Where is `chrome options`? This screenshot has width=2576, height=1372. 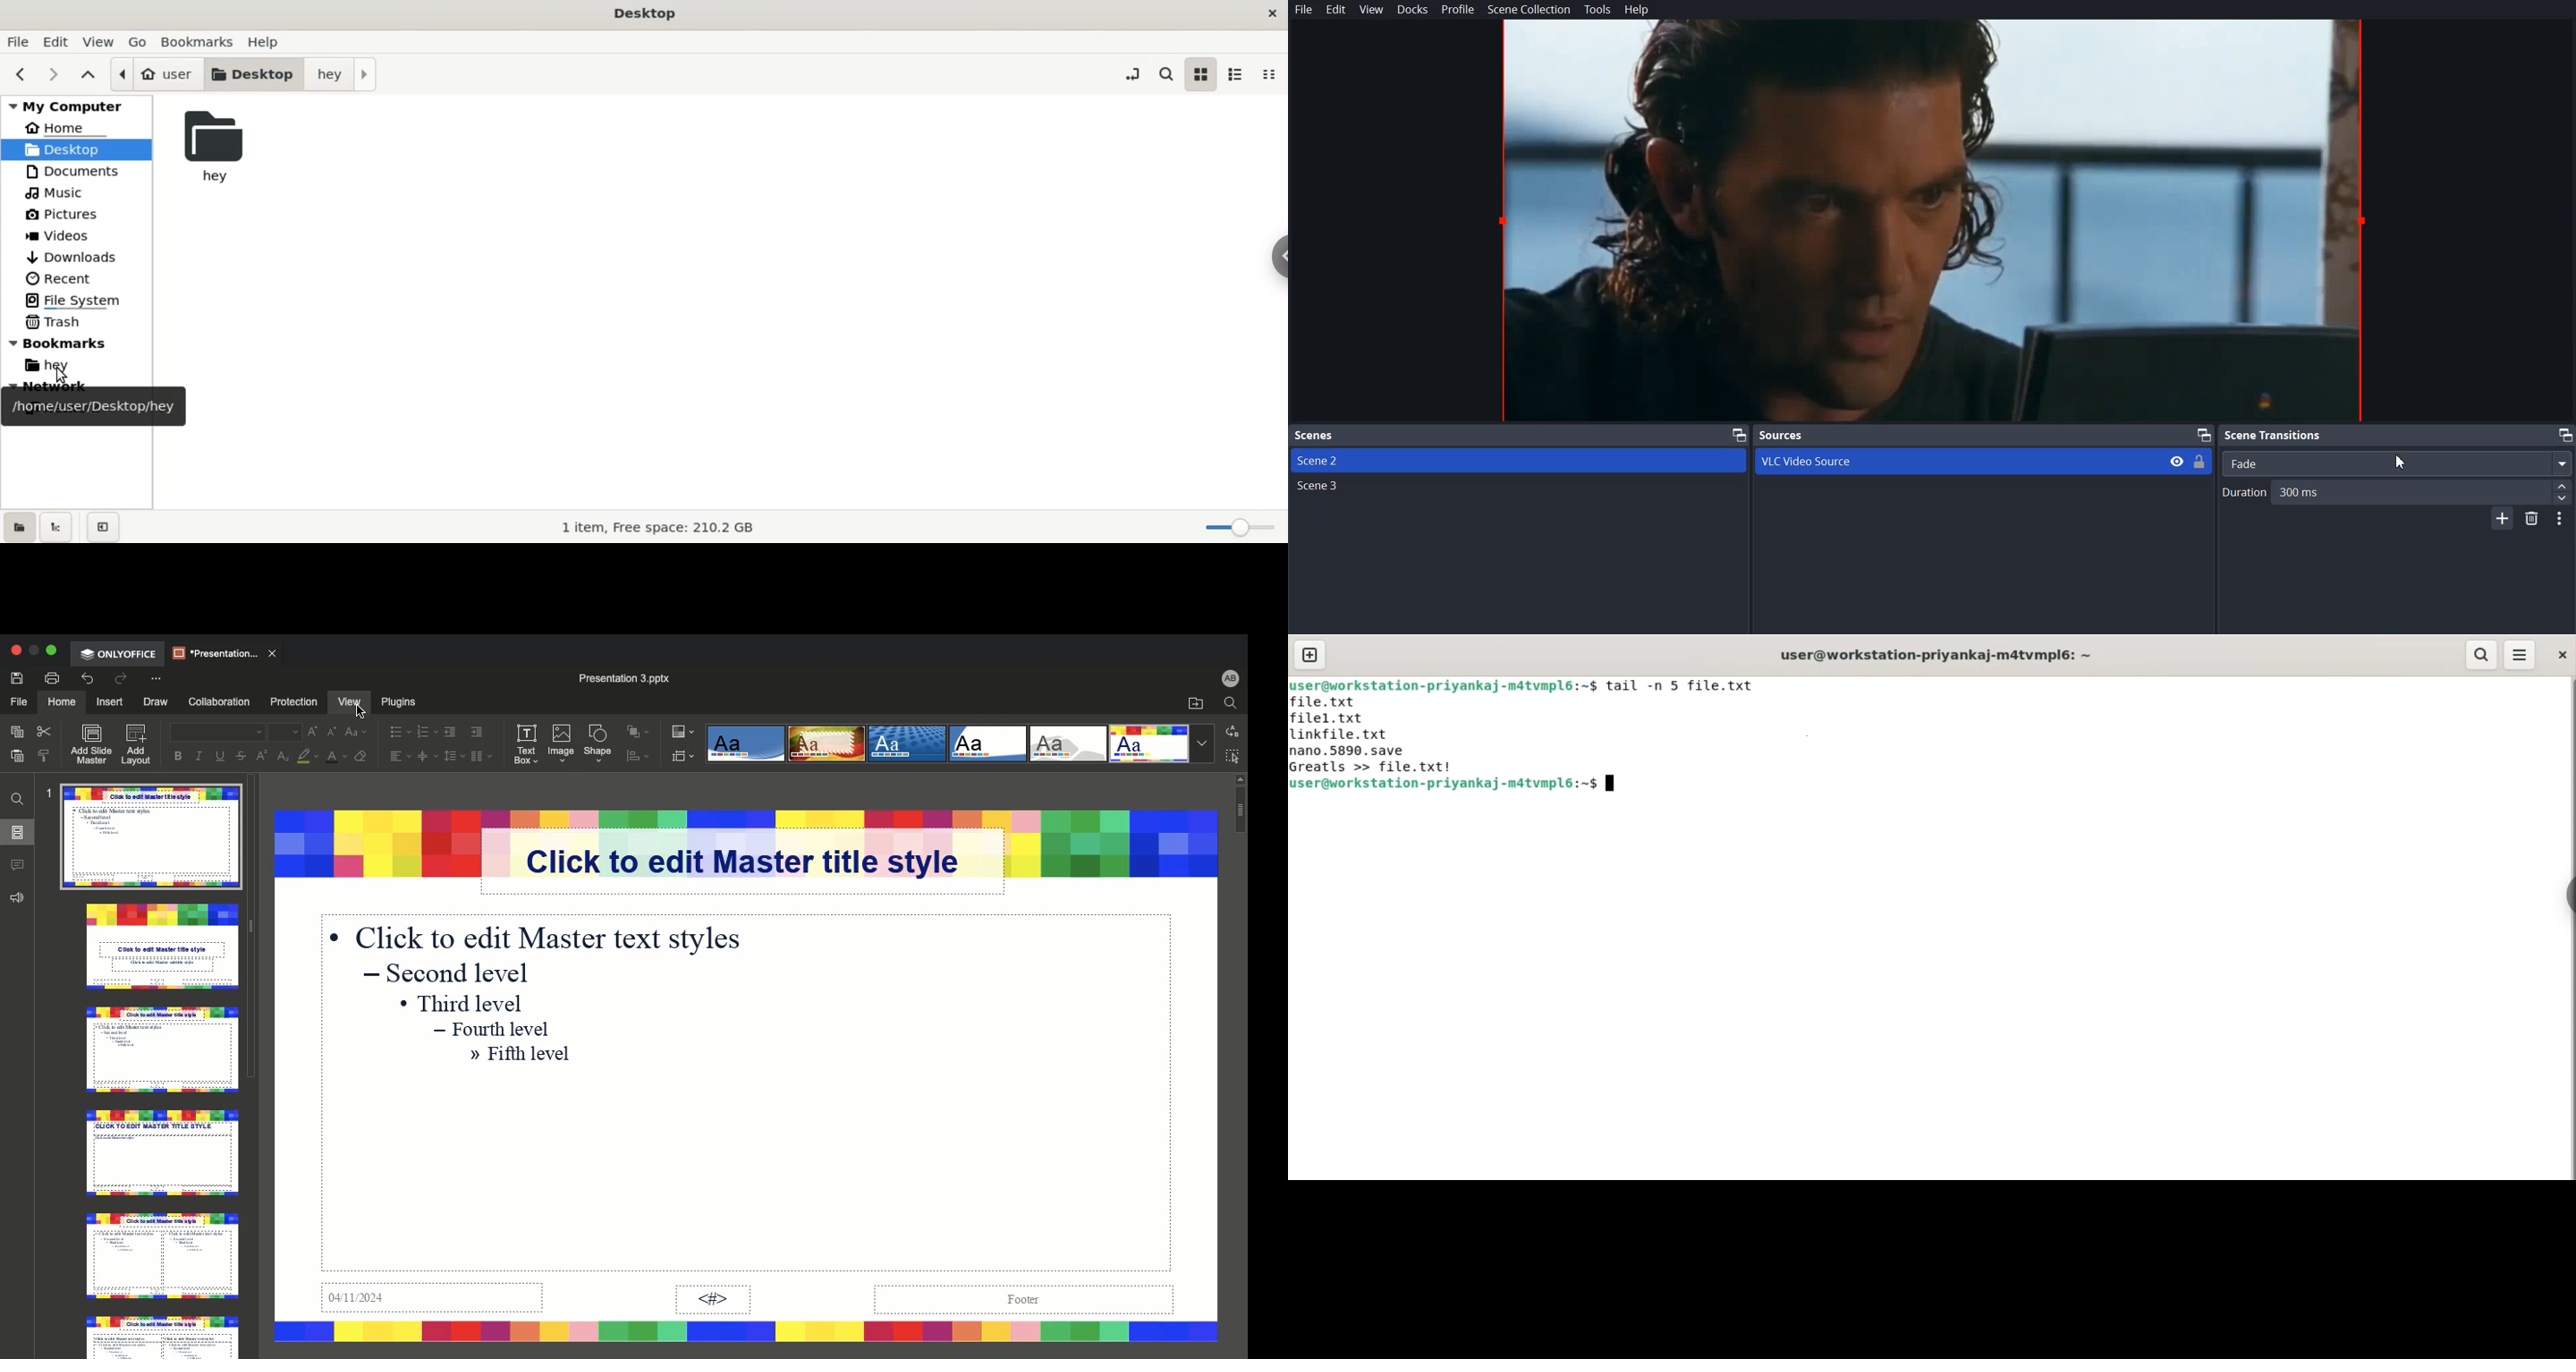
chrome options is located at coordinates (1275, 258).